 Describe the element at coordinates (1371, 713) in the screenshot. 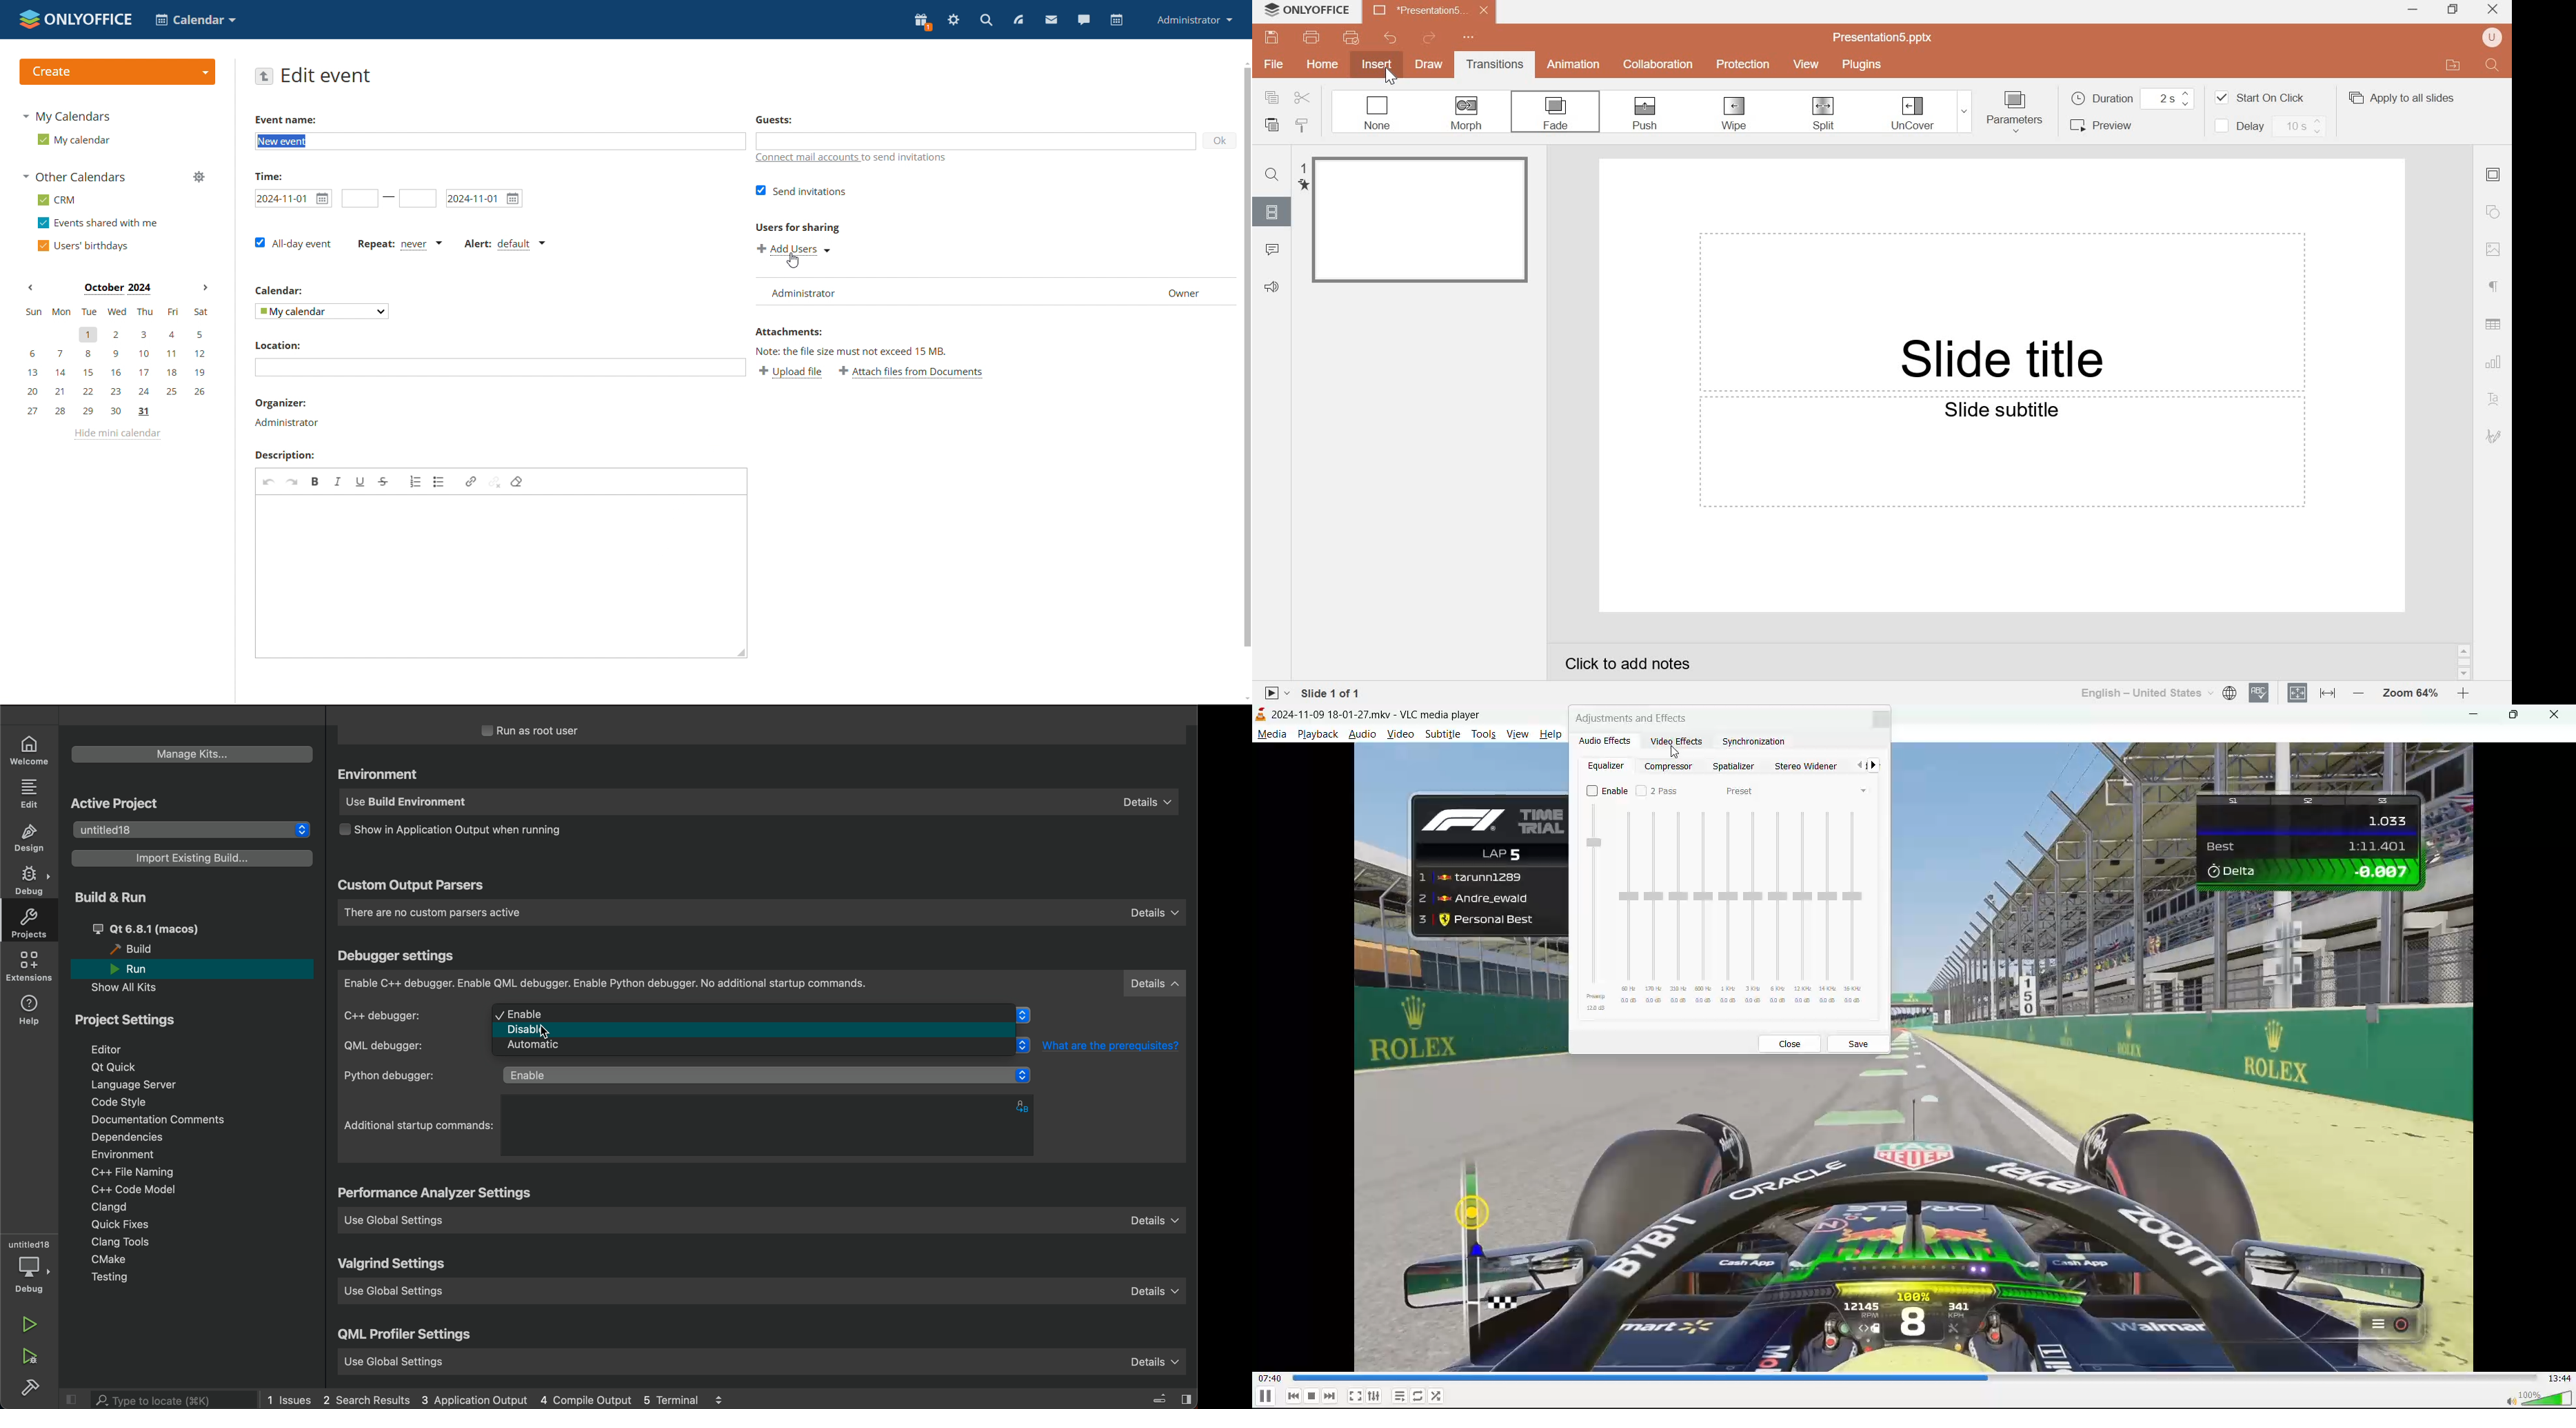

I see `track and app name` at that location.